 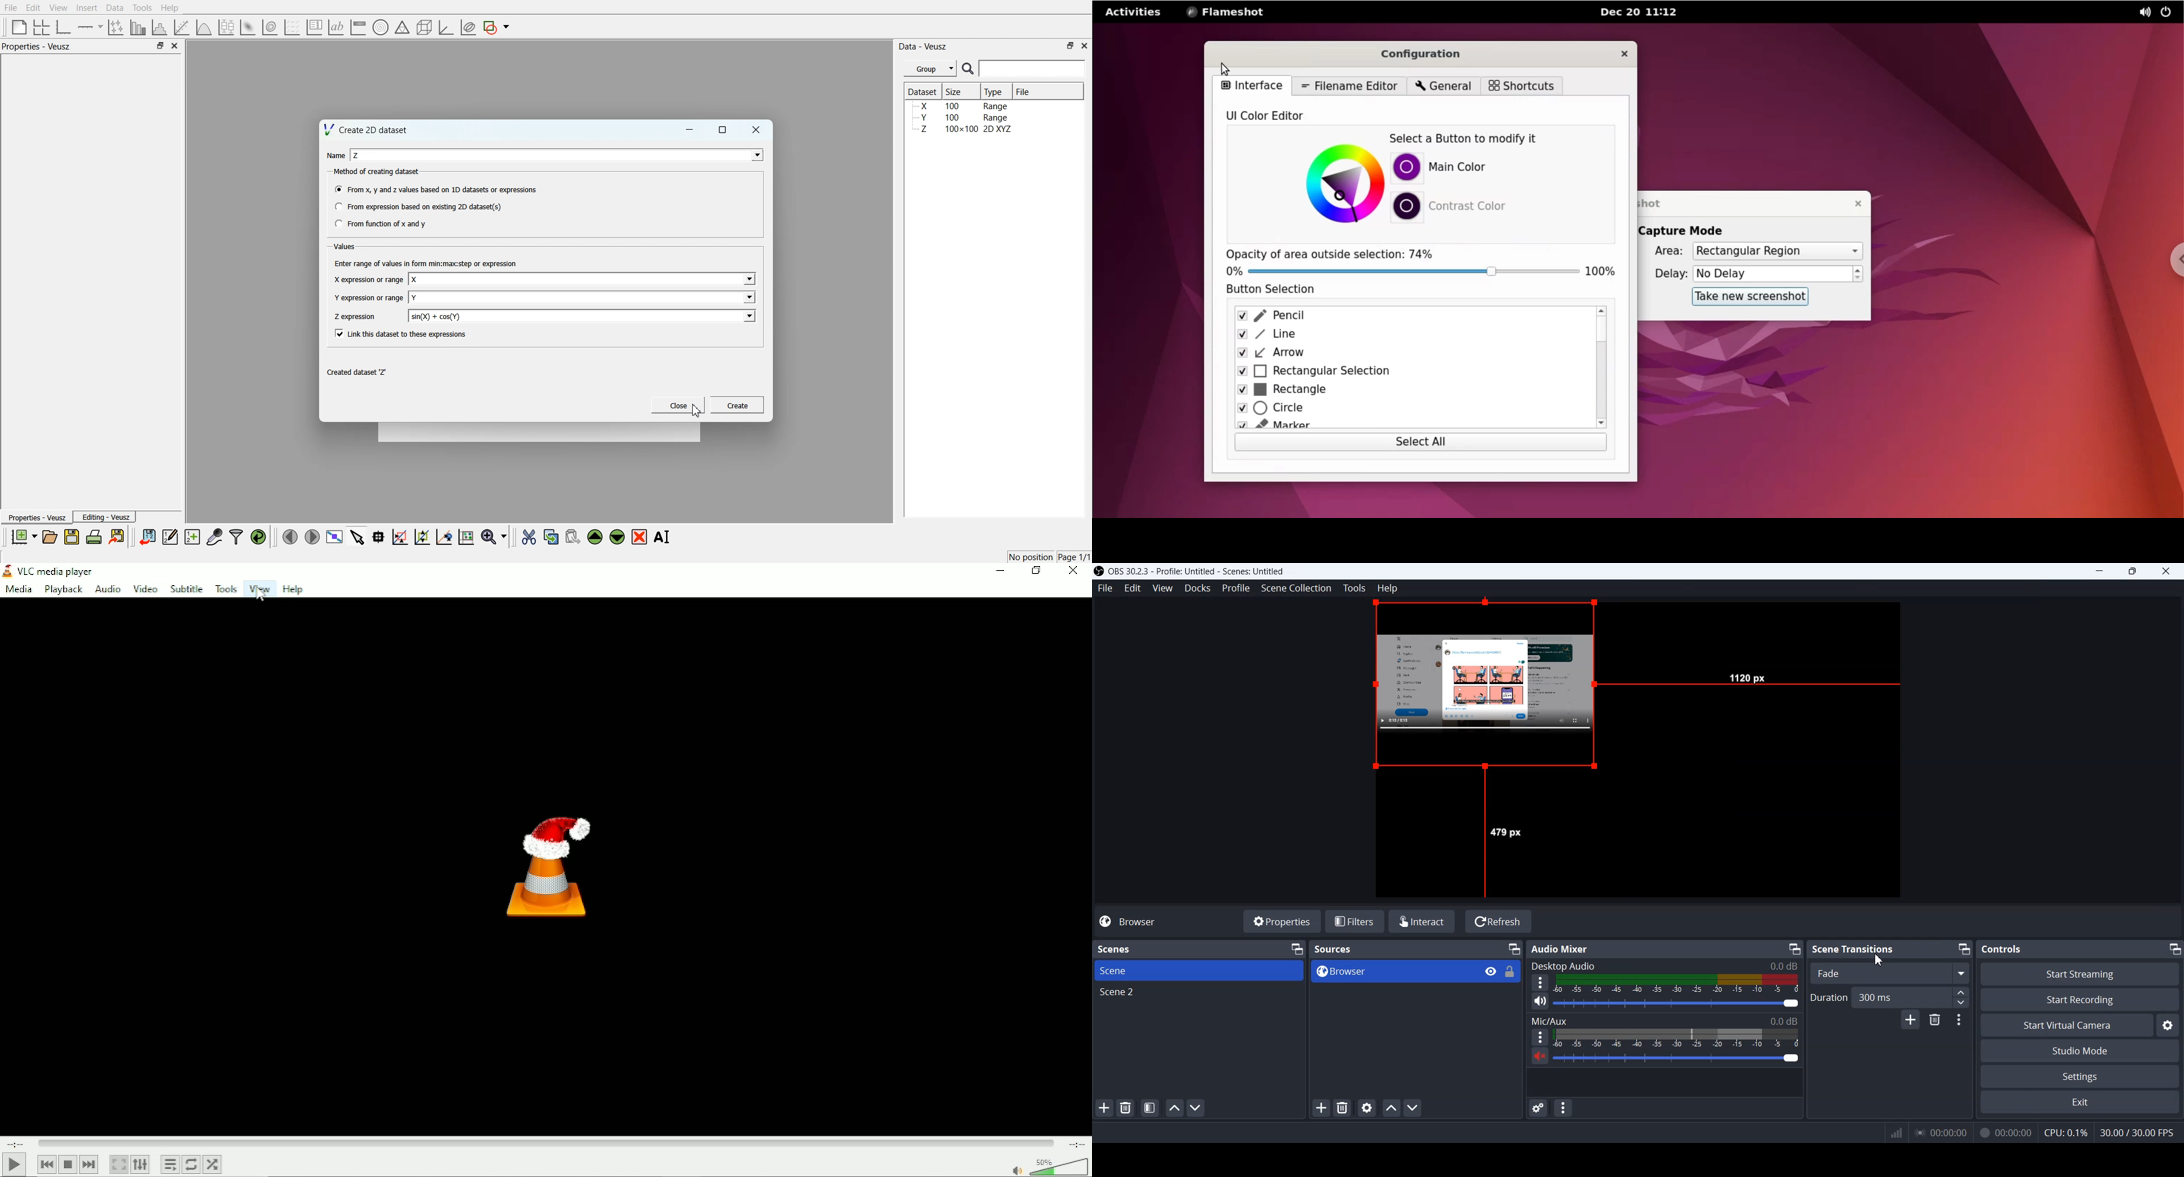 I want to click on Mute / Unmute sound, so click(x=1536, y=1060).